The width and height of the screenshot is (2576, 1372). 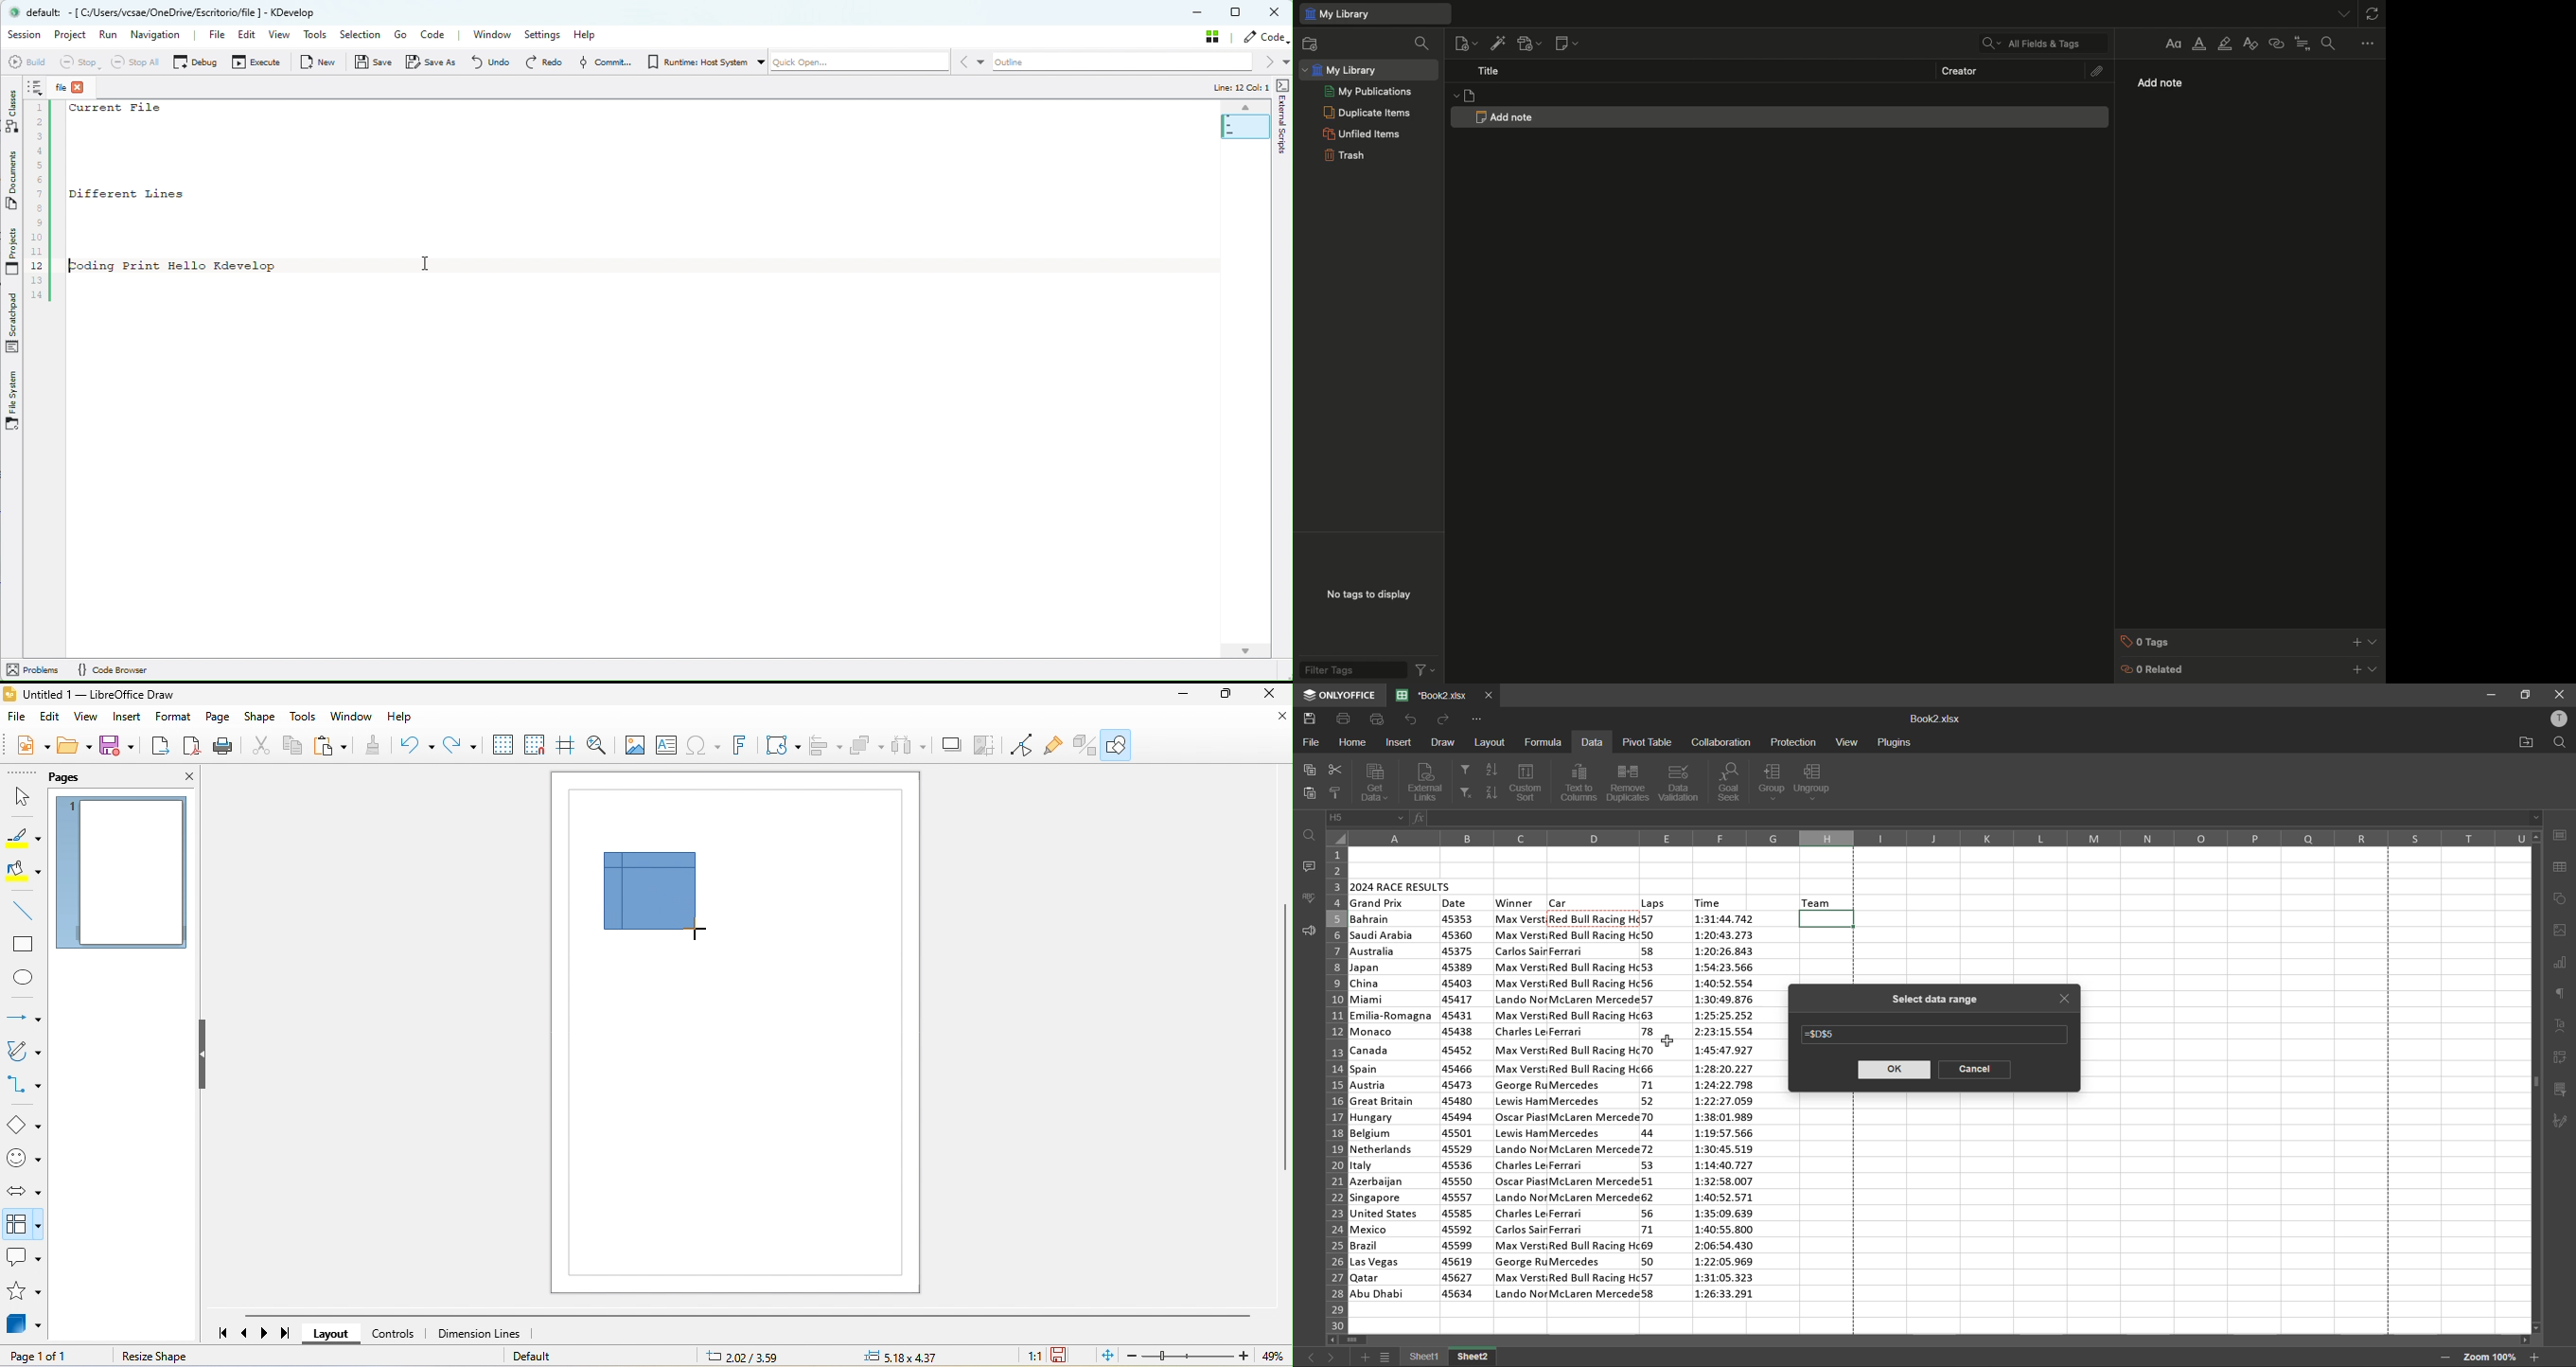 I want to click on lines and arrow, so click(x=23, y=1017).